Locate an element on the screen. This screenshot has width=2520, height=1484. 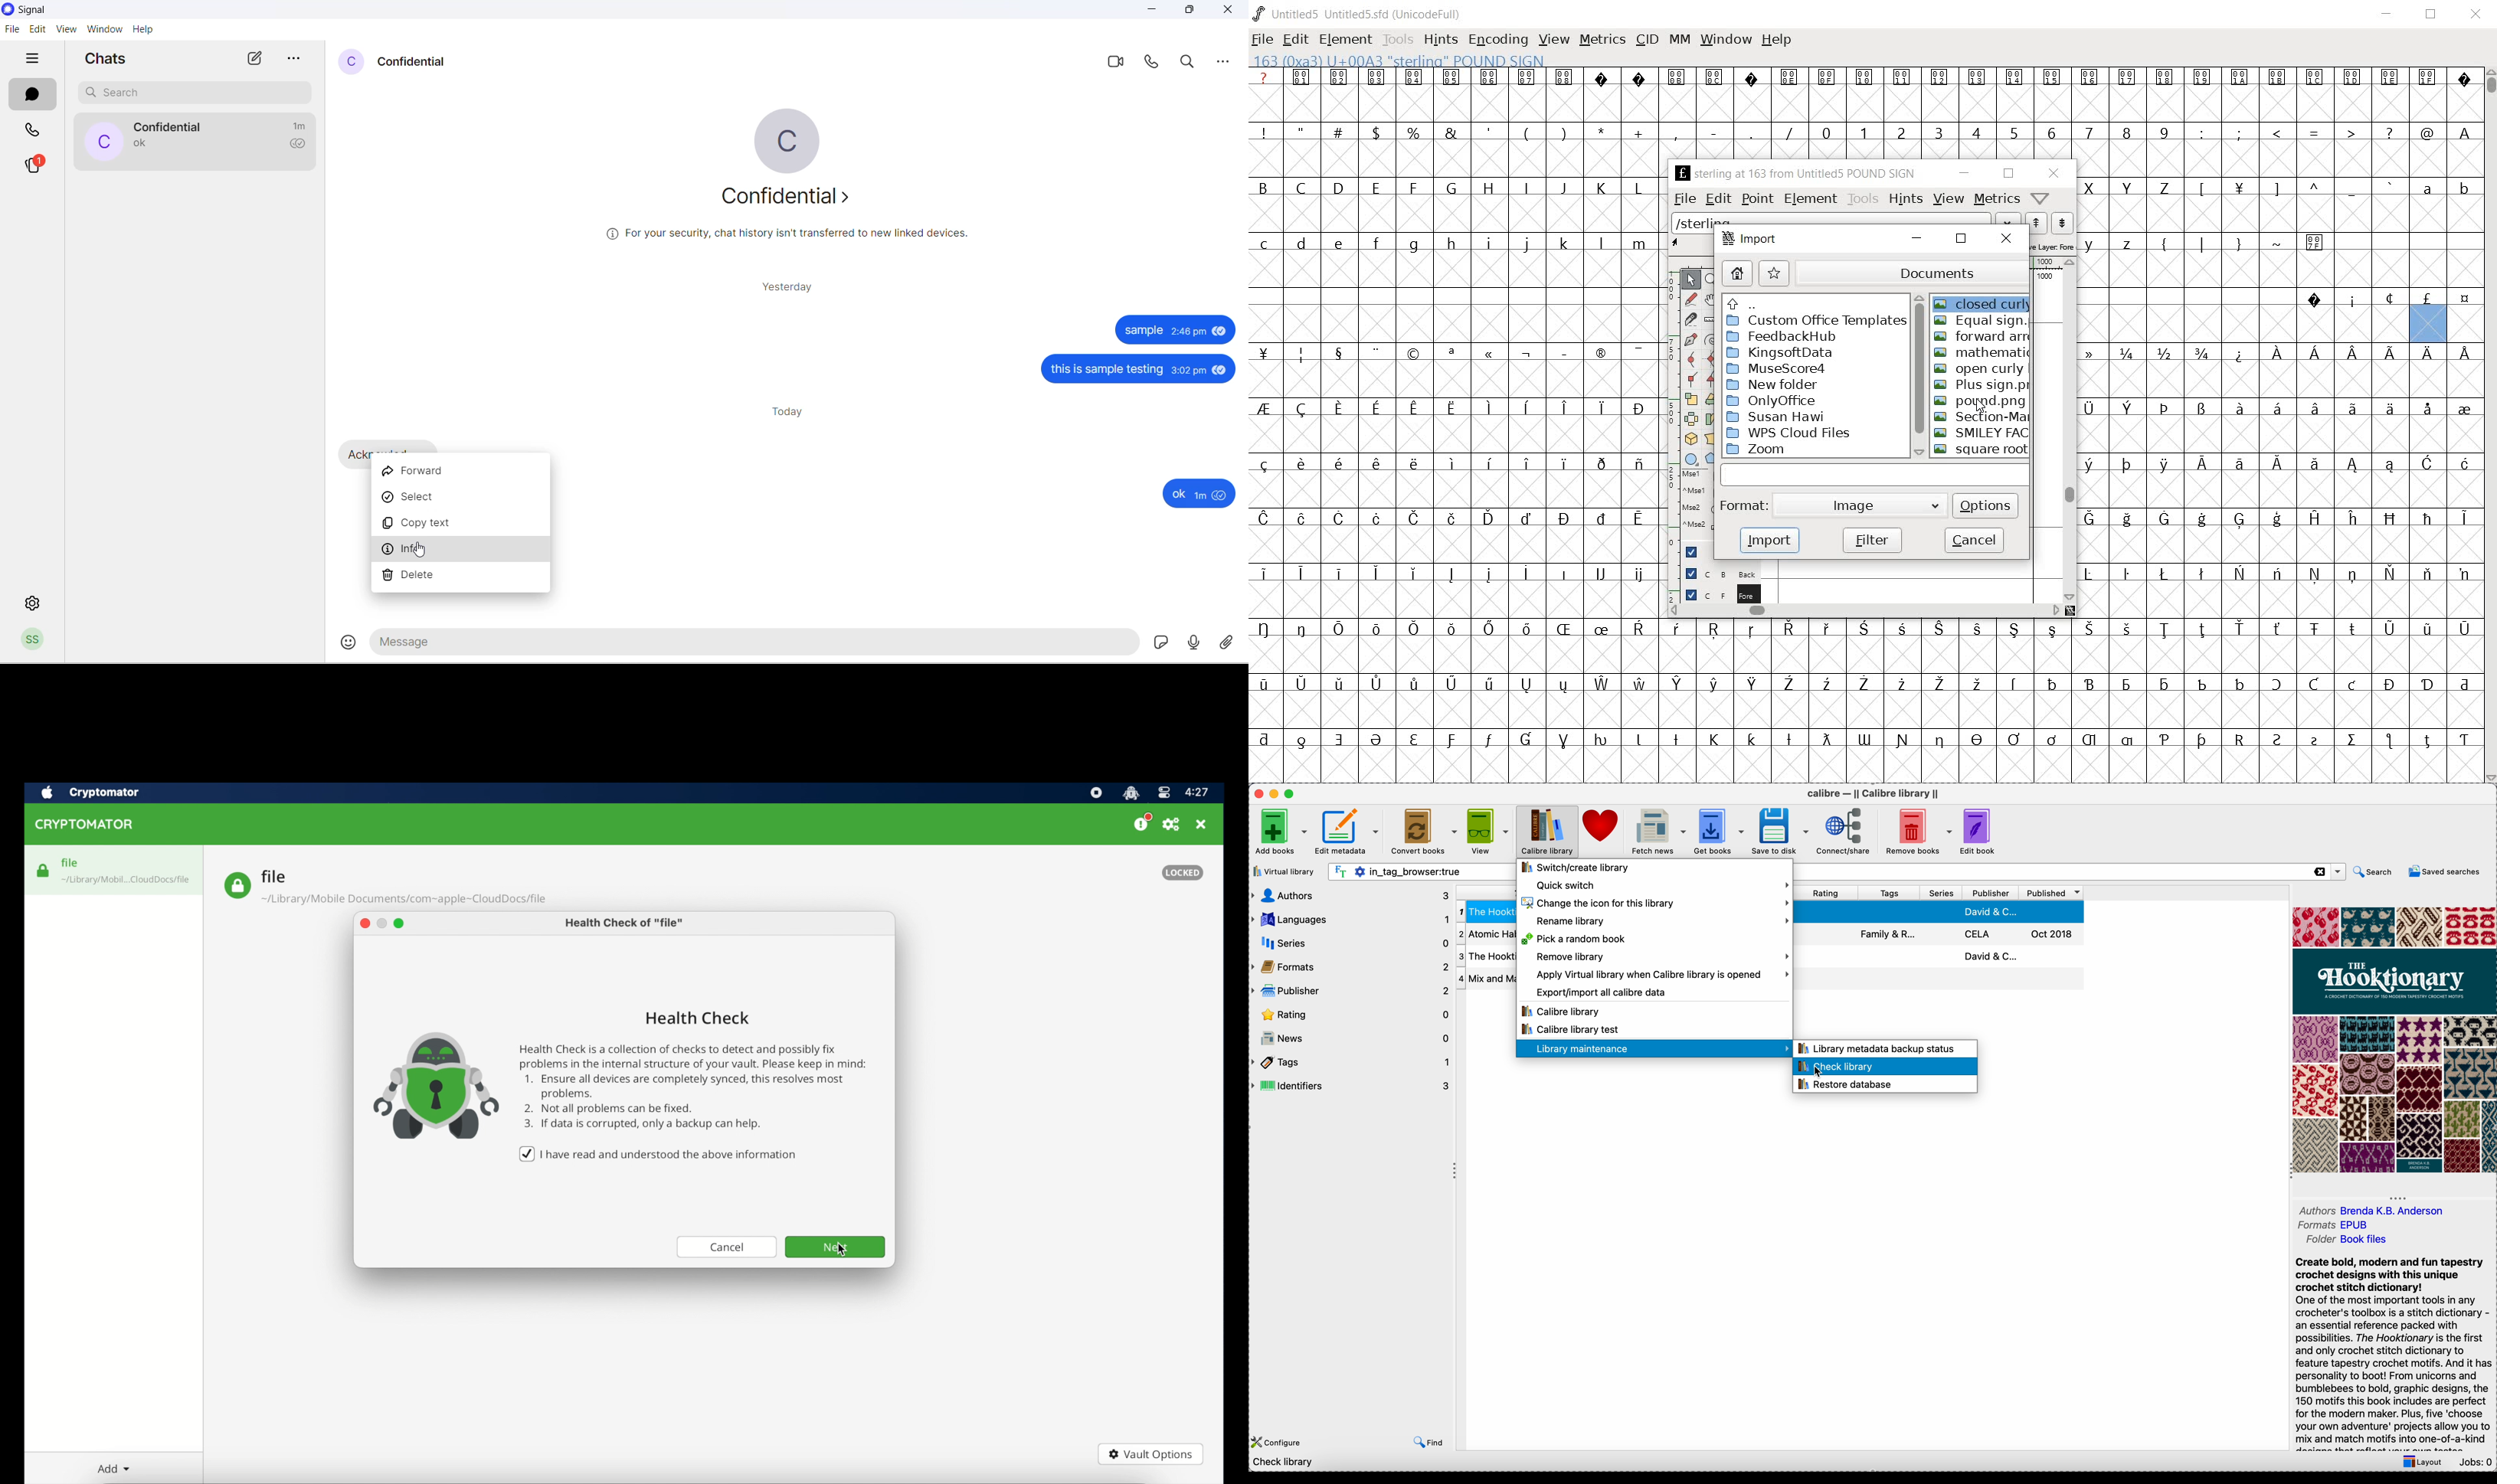
Symbol is located at coordinates (2427, 574).